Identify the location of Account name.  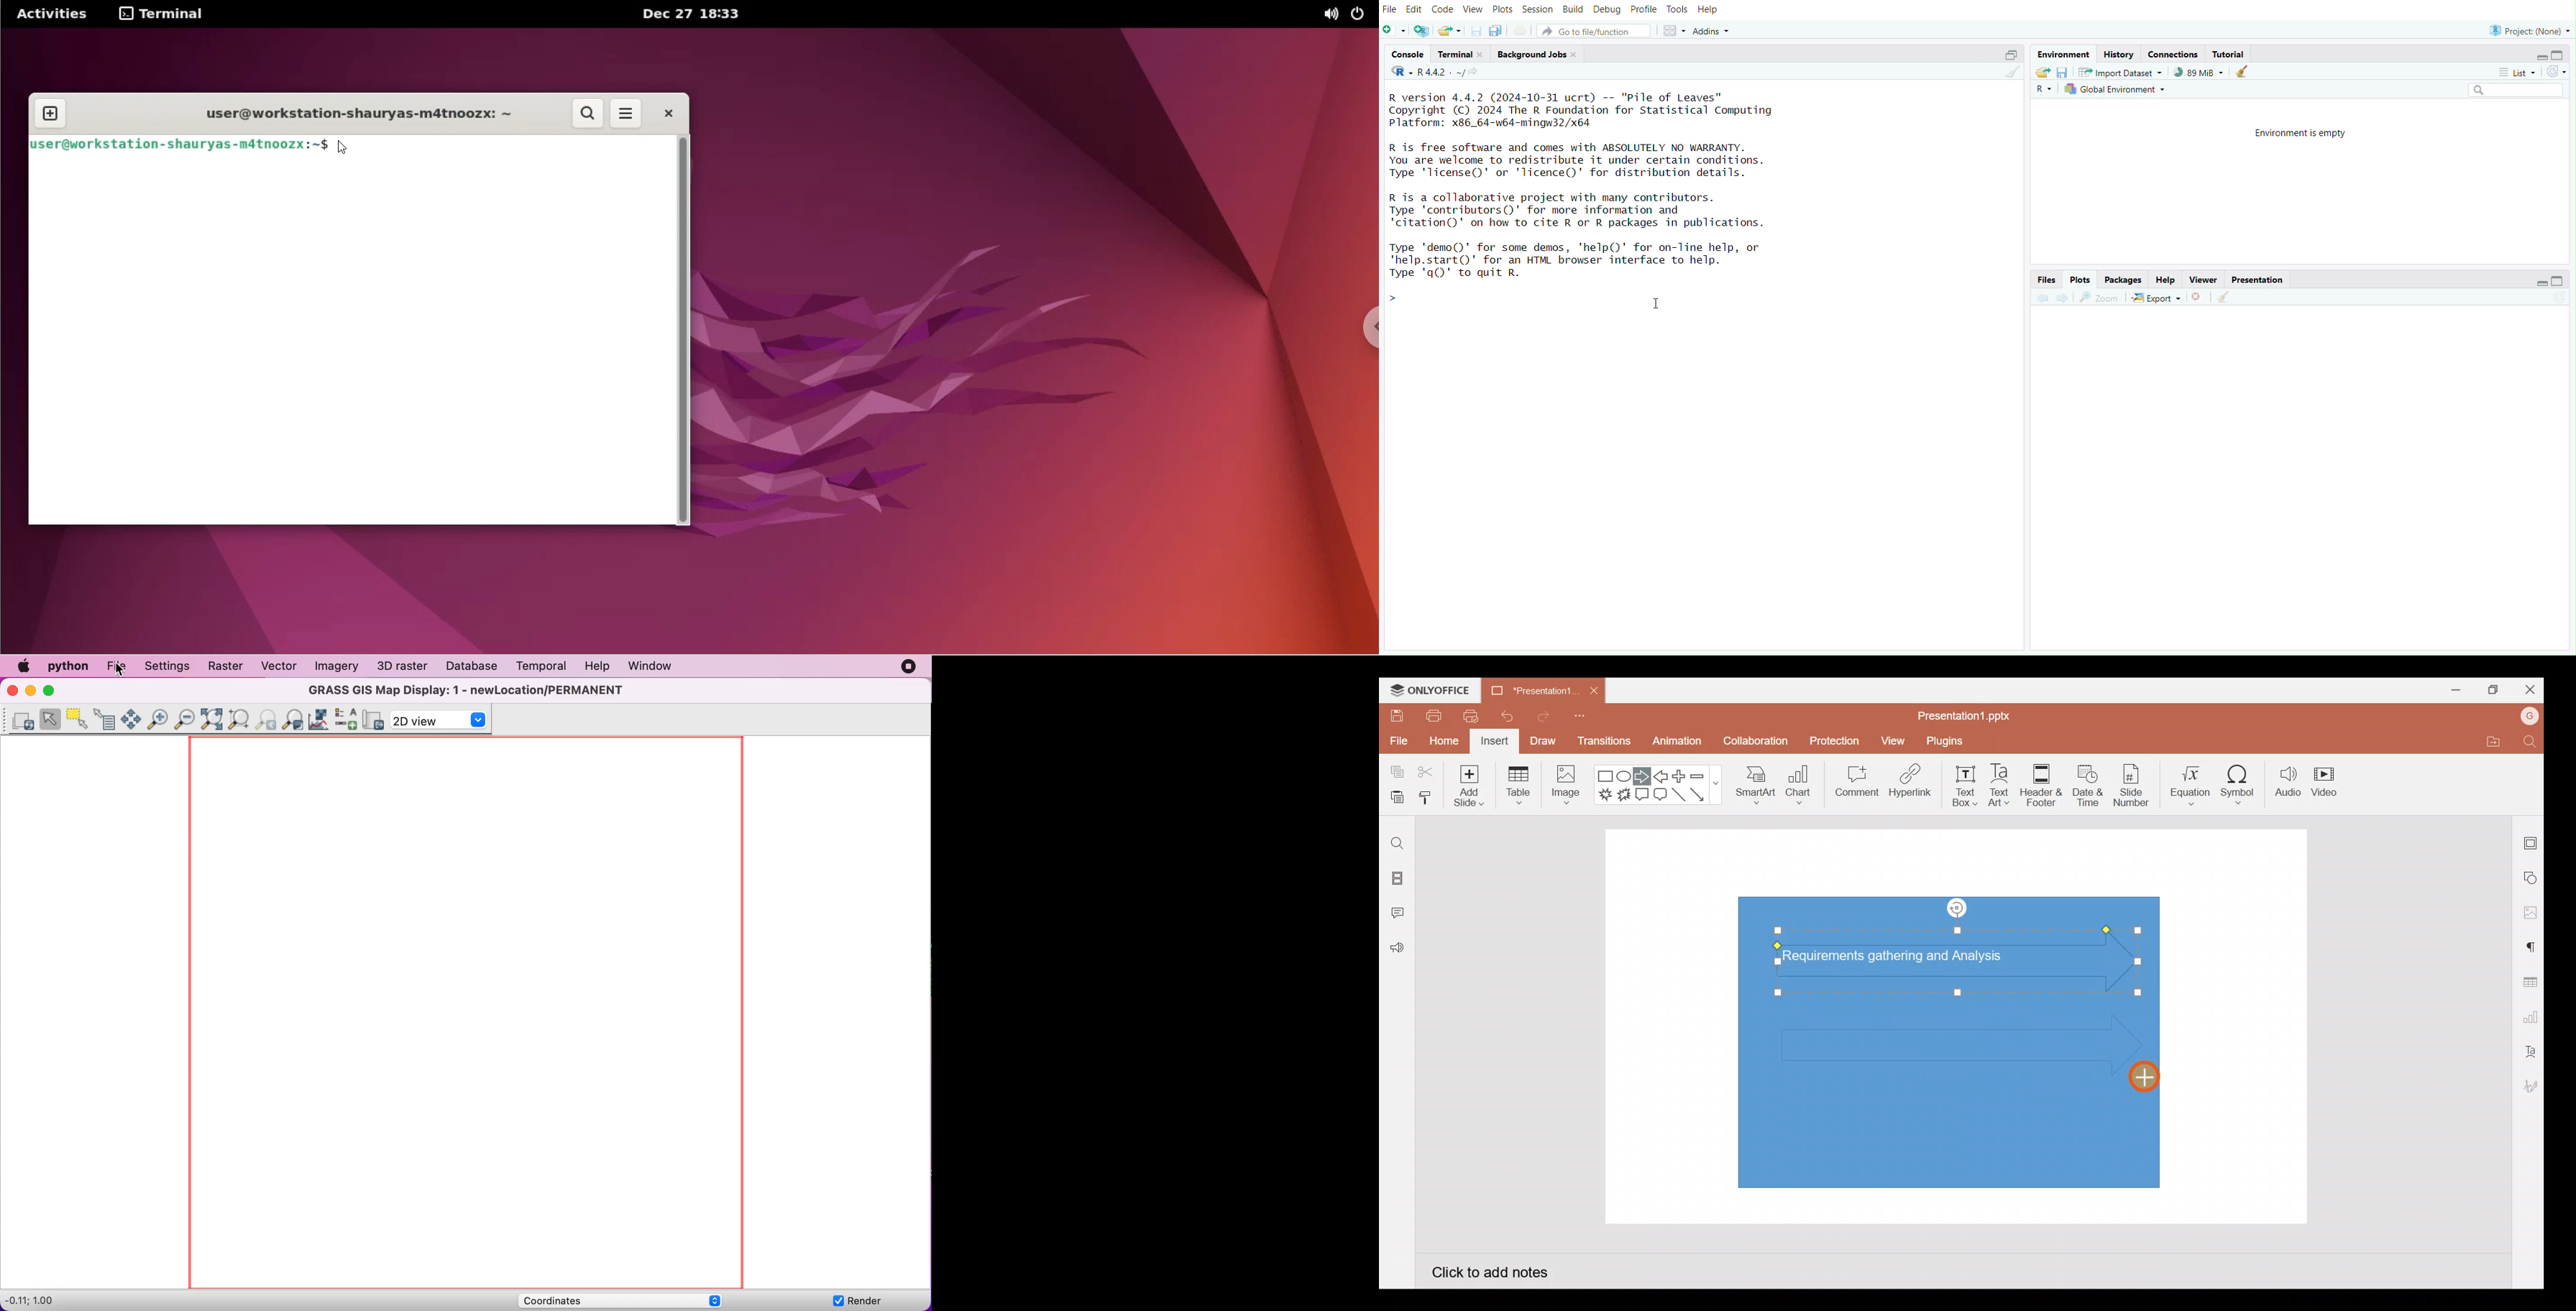
(2530, 716).